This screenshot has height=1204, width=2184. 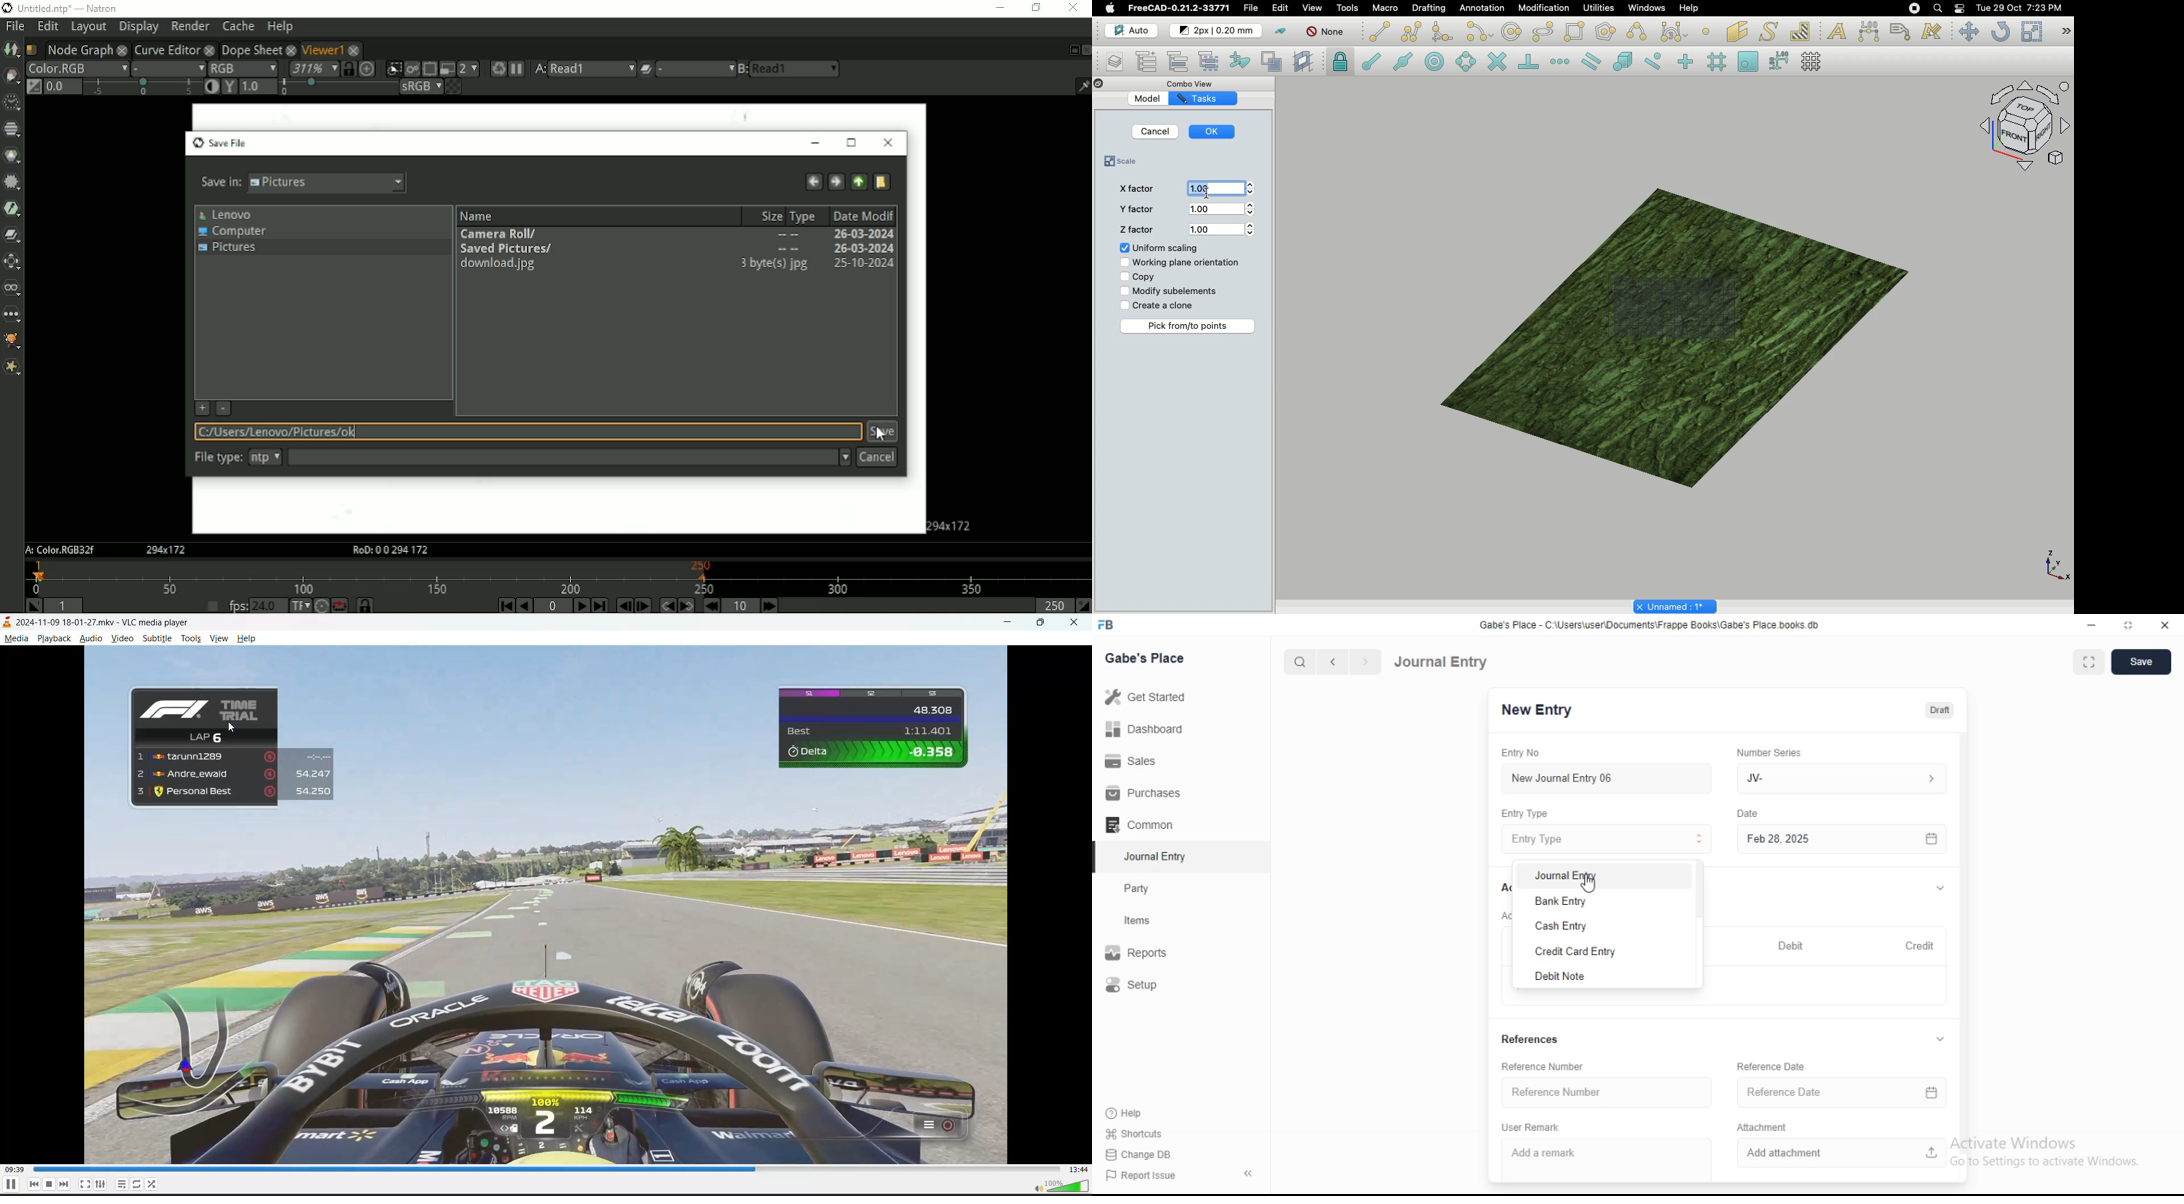 I want to click on Gabe's Place, so click(x=1145, y=658).